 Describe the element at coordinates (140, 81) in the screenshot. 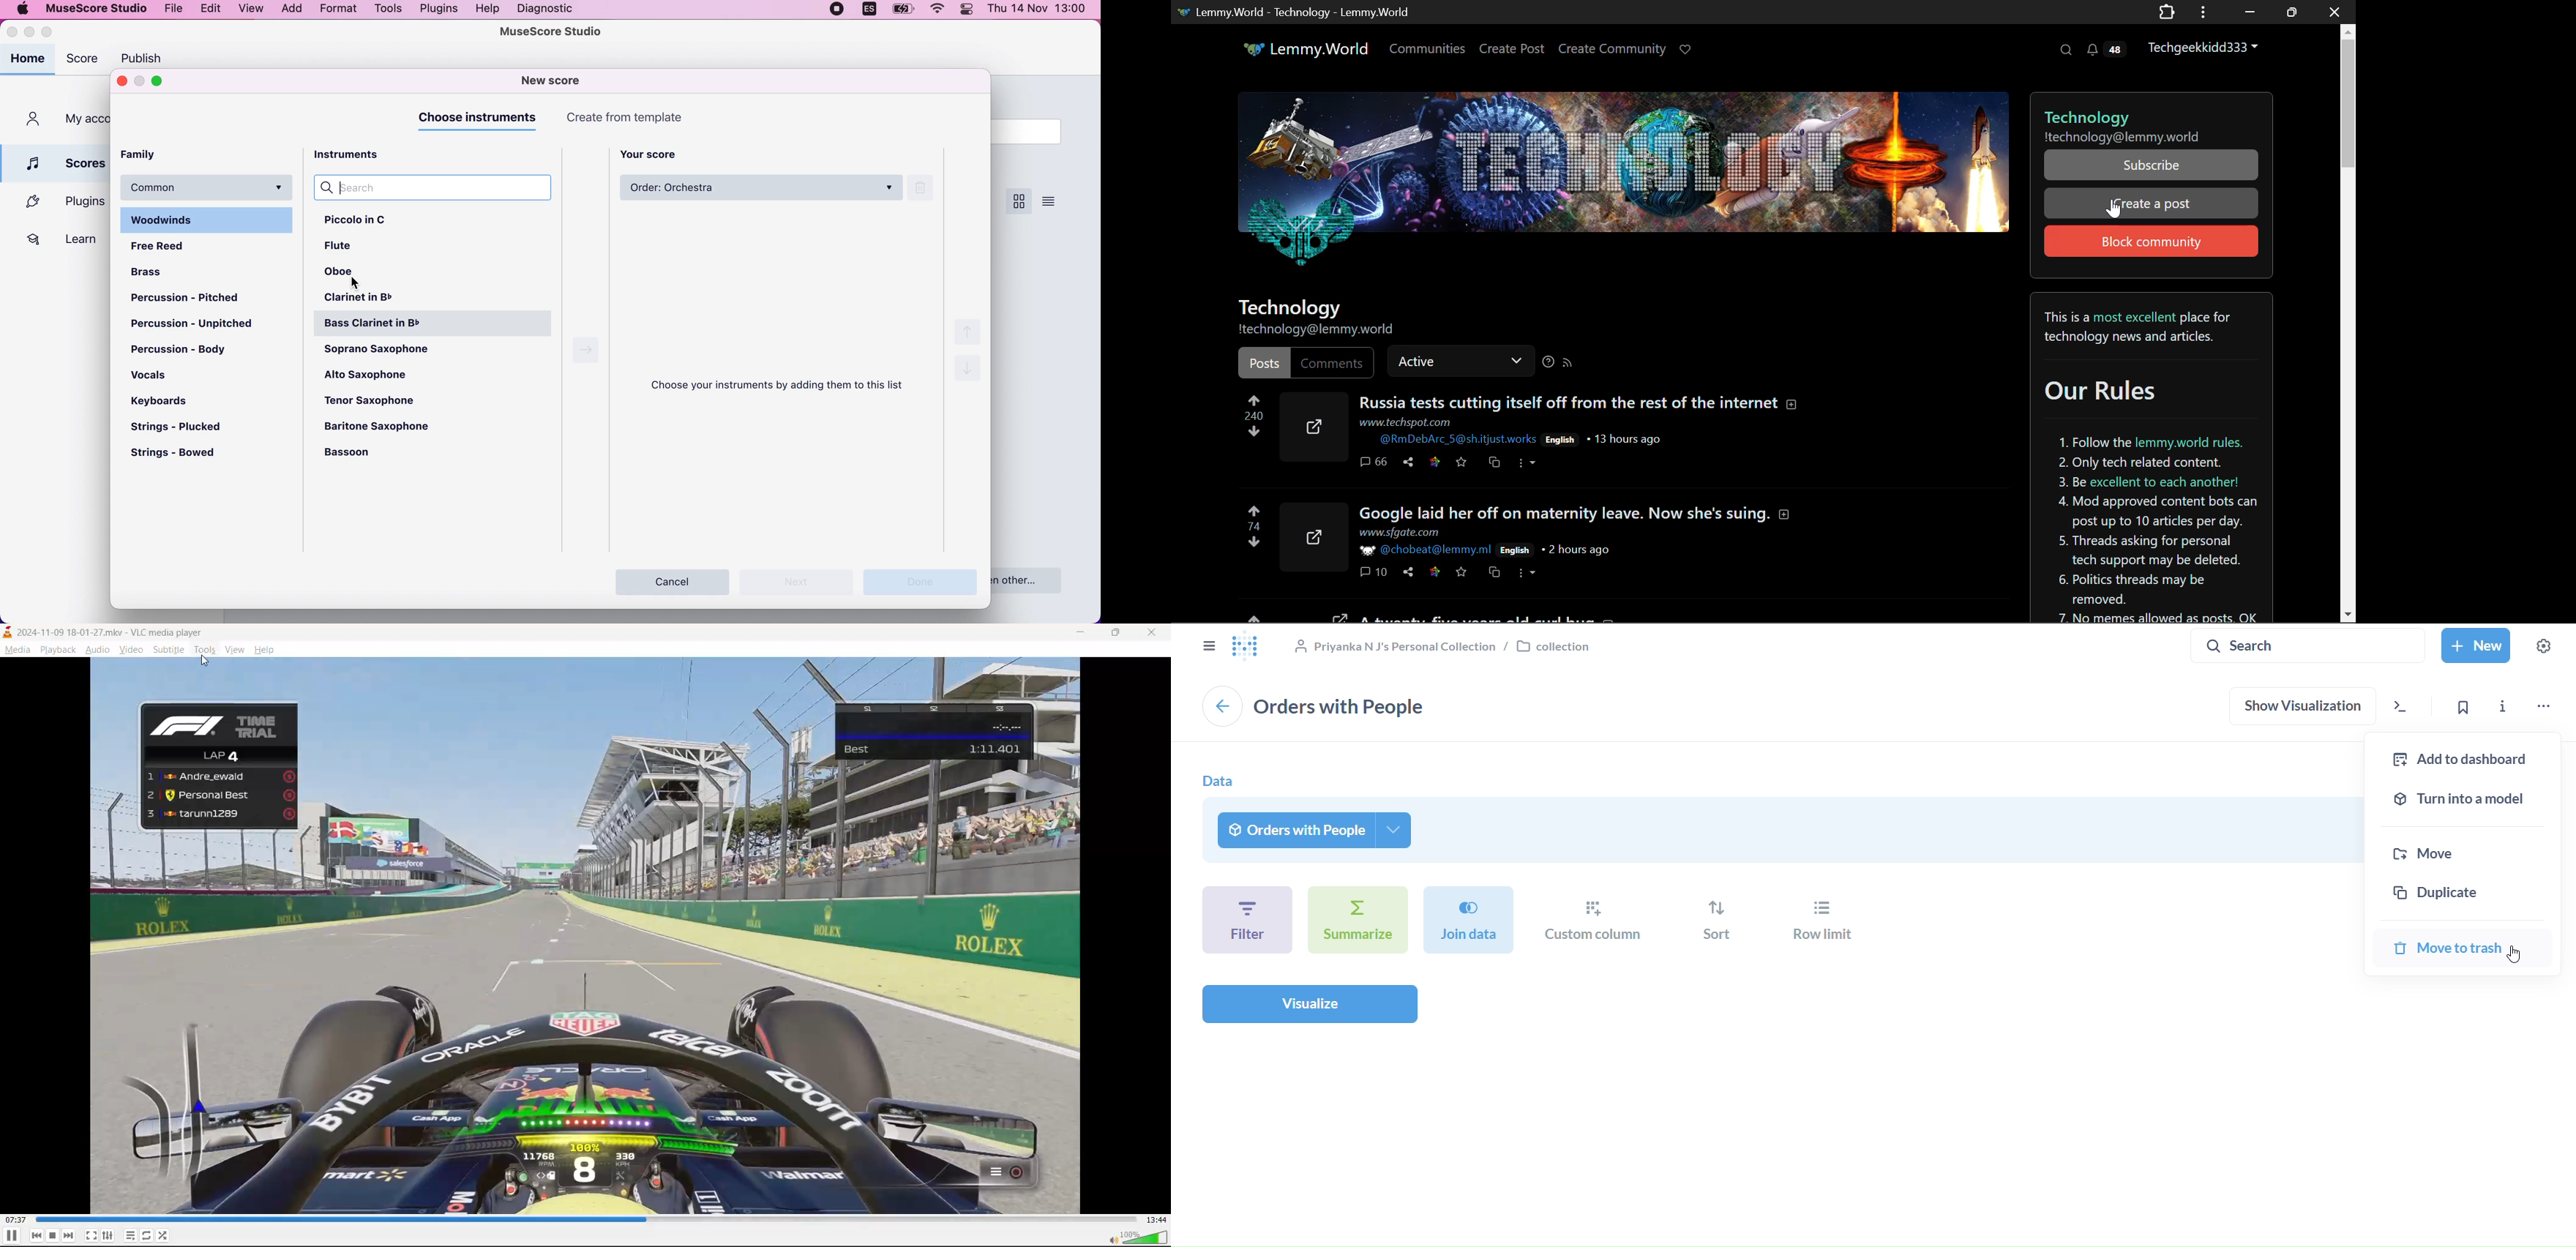

I see `minimize` at that location.